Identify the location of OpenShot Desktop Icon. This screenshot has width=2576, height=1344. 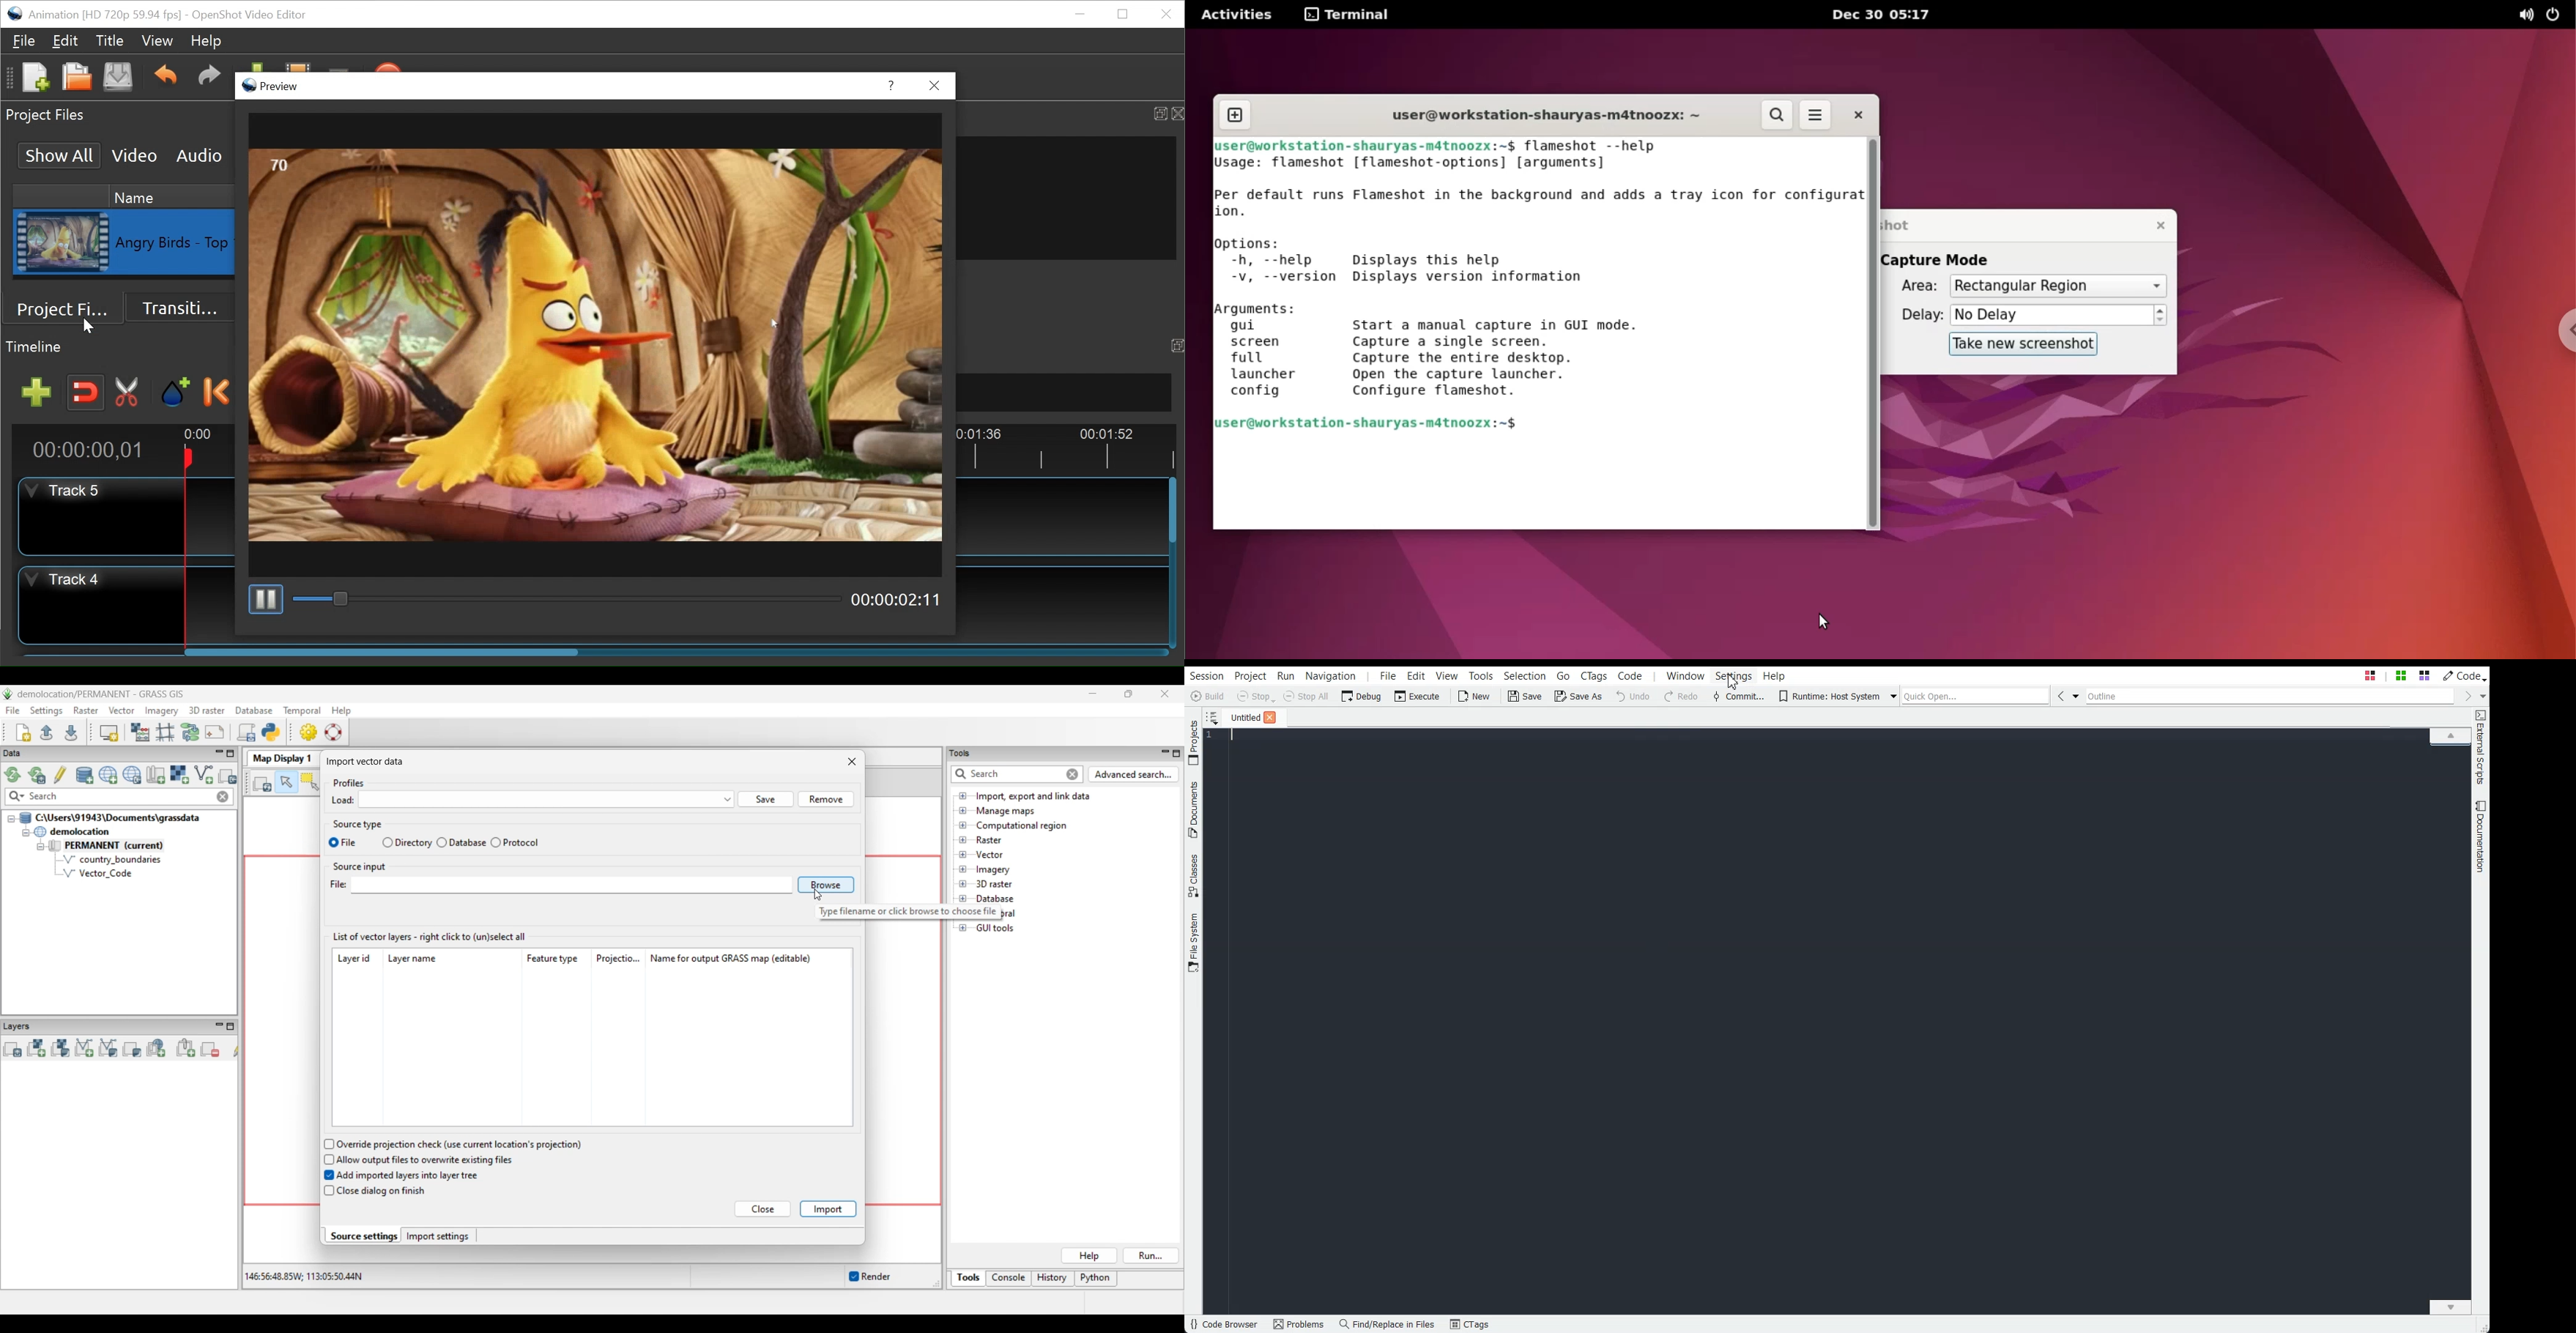
(14, 14).